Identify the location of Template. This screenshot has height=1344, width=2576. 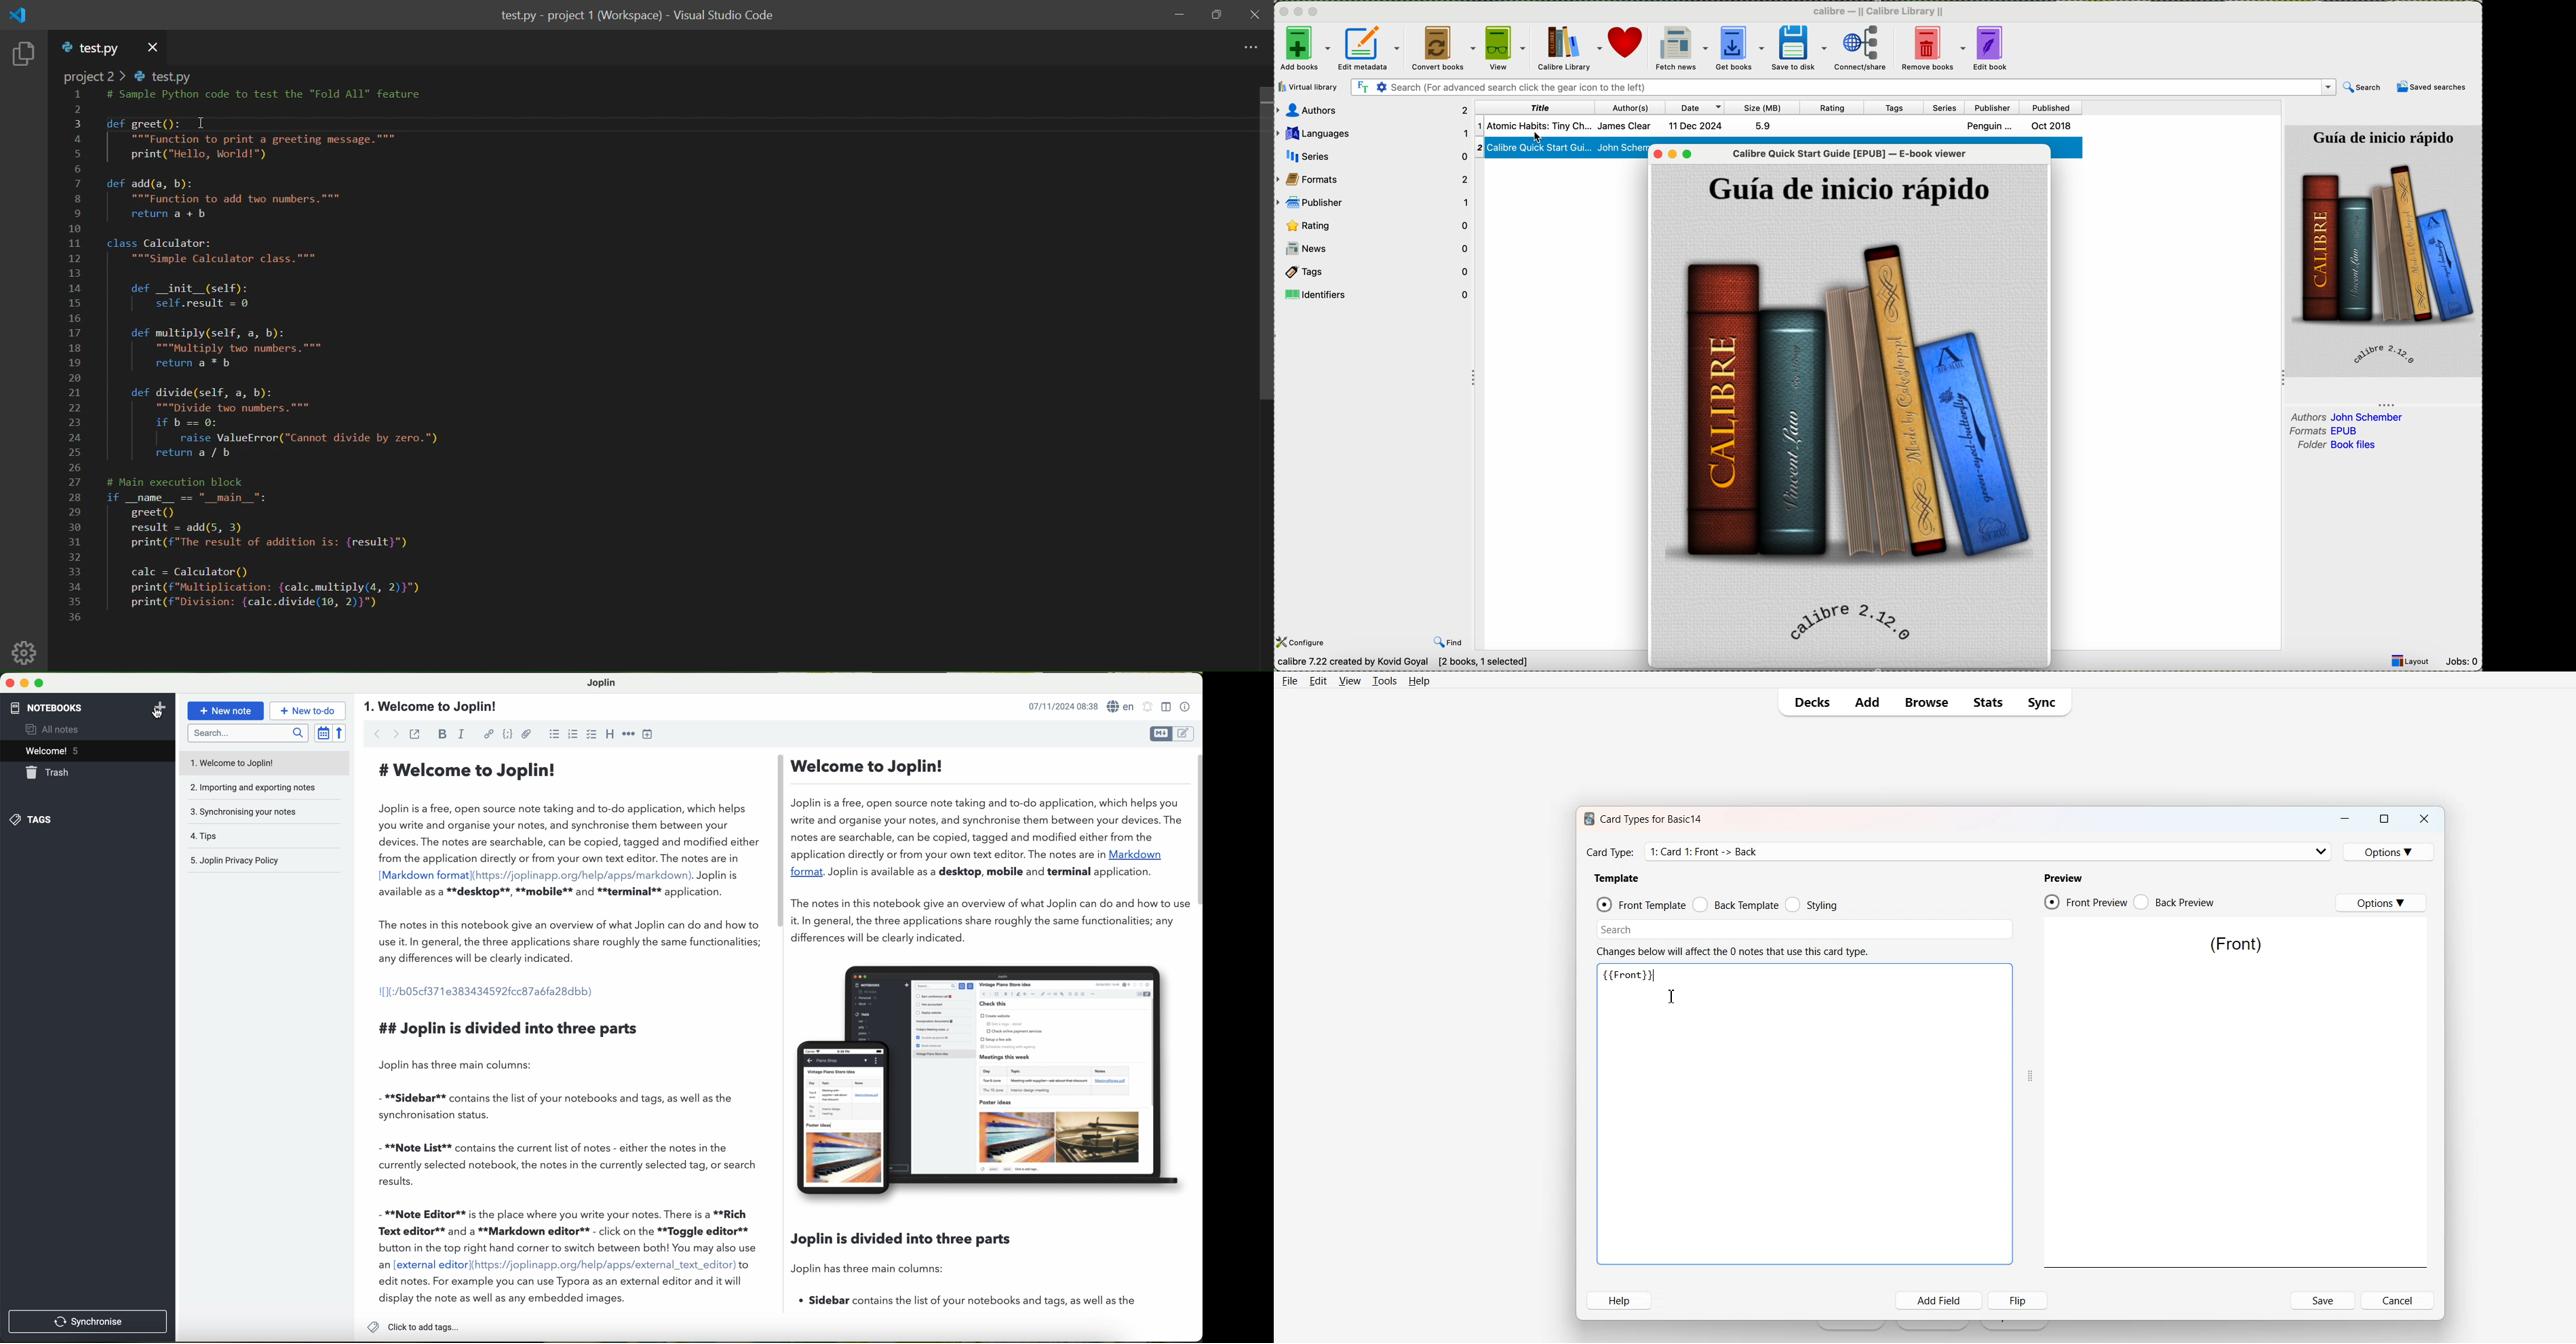
(1618, 878).